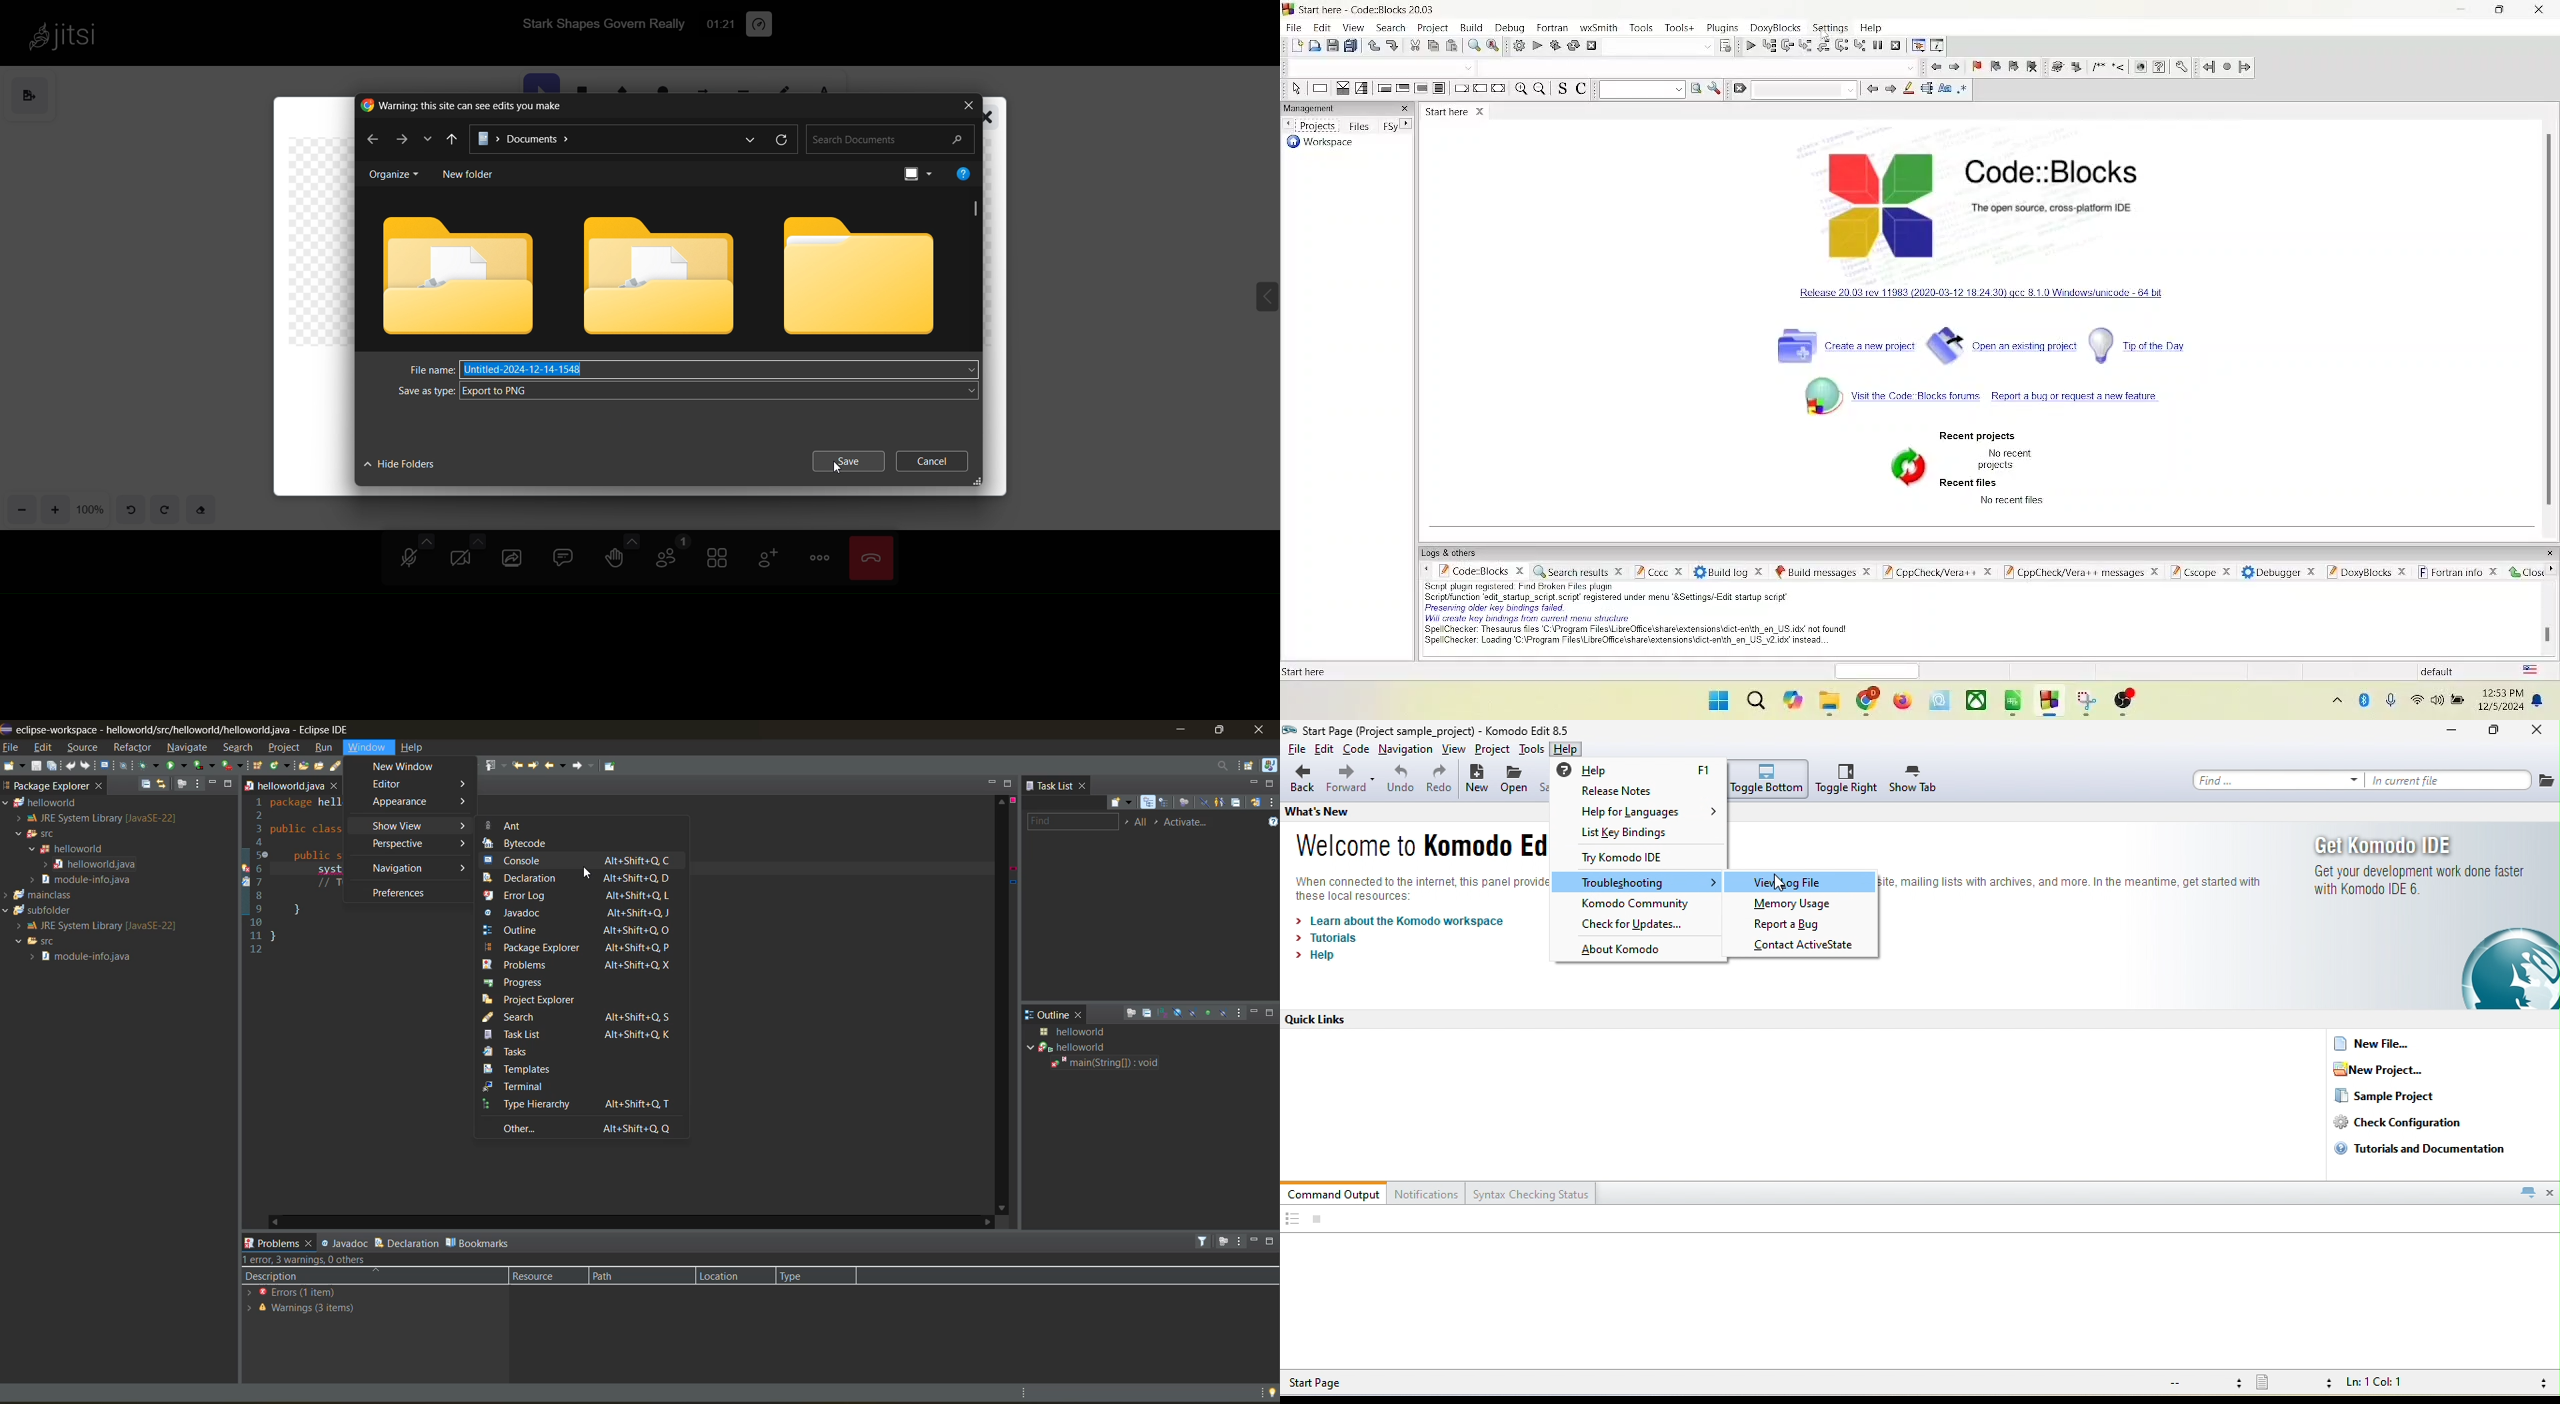 This screenshot has height=1428, width=2576. What do you see at coordinates (1804, 89) in the screenshot?
I see `blank space` at bounding box center [1804, 89].